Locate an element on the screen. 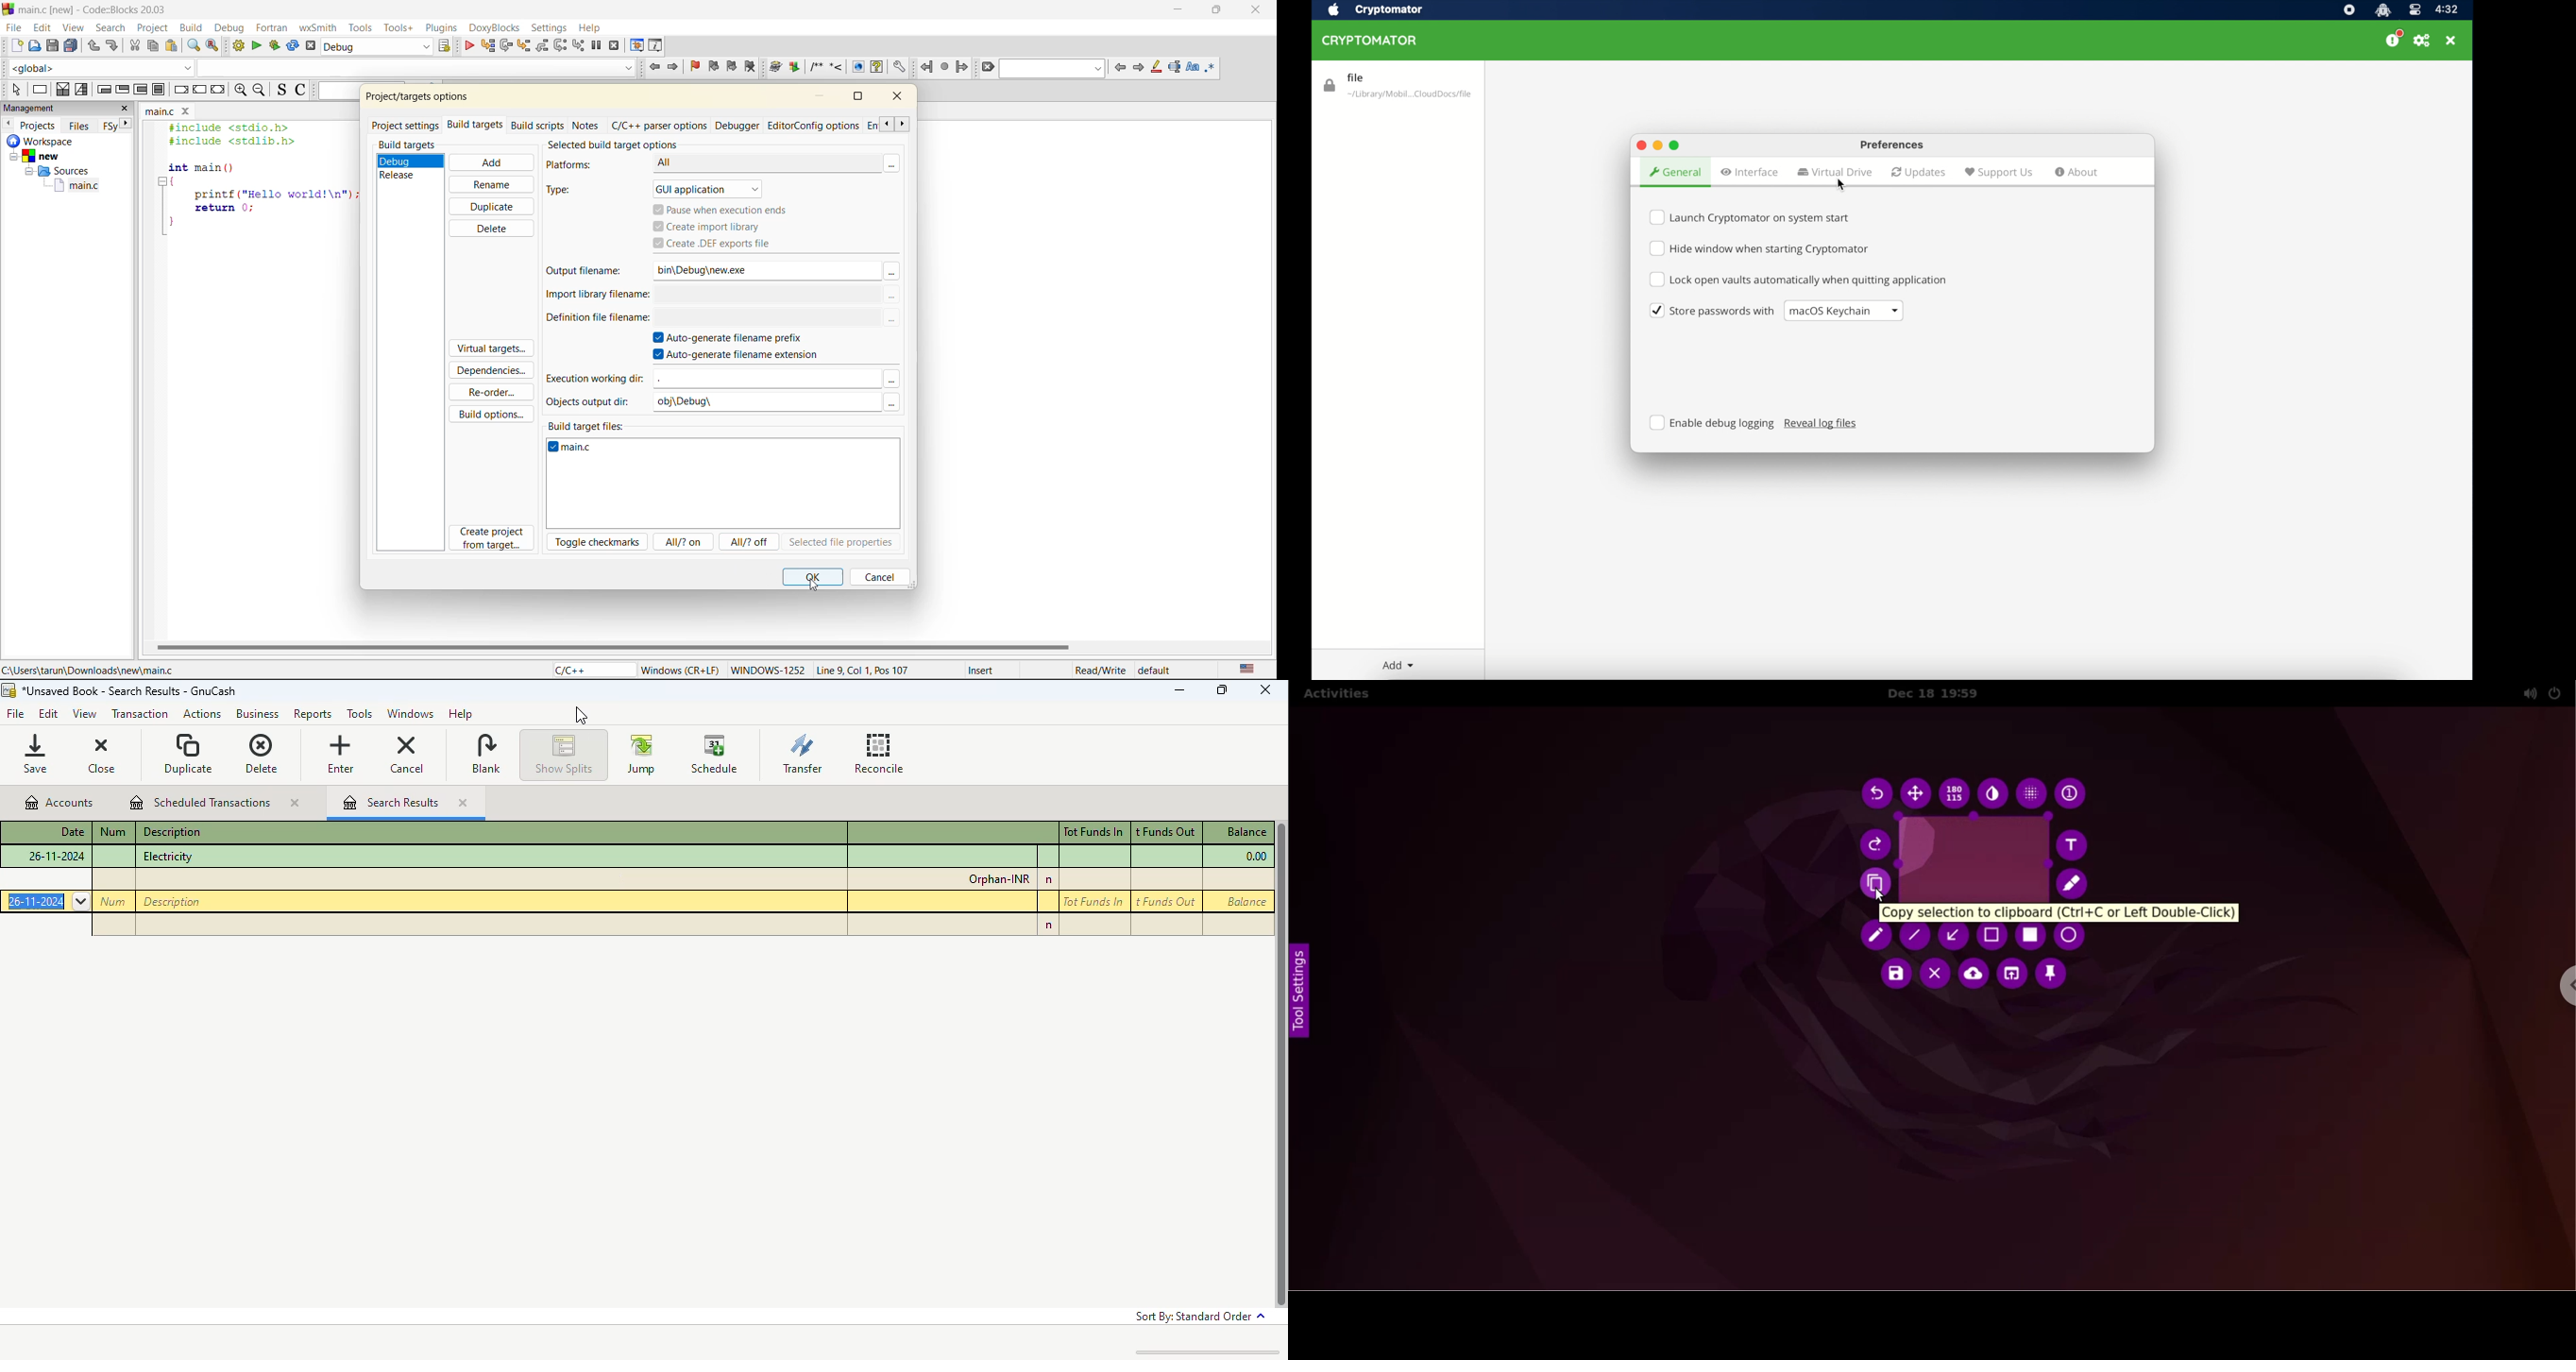 The image size is (2576, 1372). cursor is located at coordinates (1844, 184).